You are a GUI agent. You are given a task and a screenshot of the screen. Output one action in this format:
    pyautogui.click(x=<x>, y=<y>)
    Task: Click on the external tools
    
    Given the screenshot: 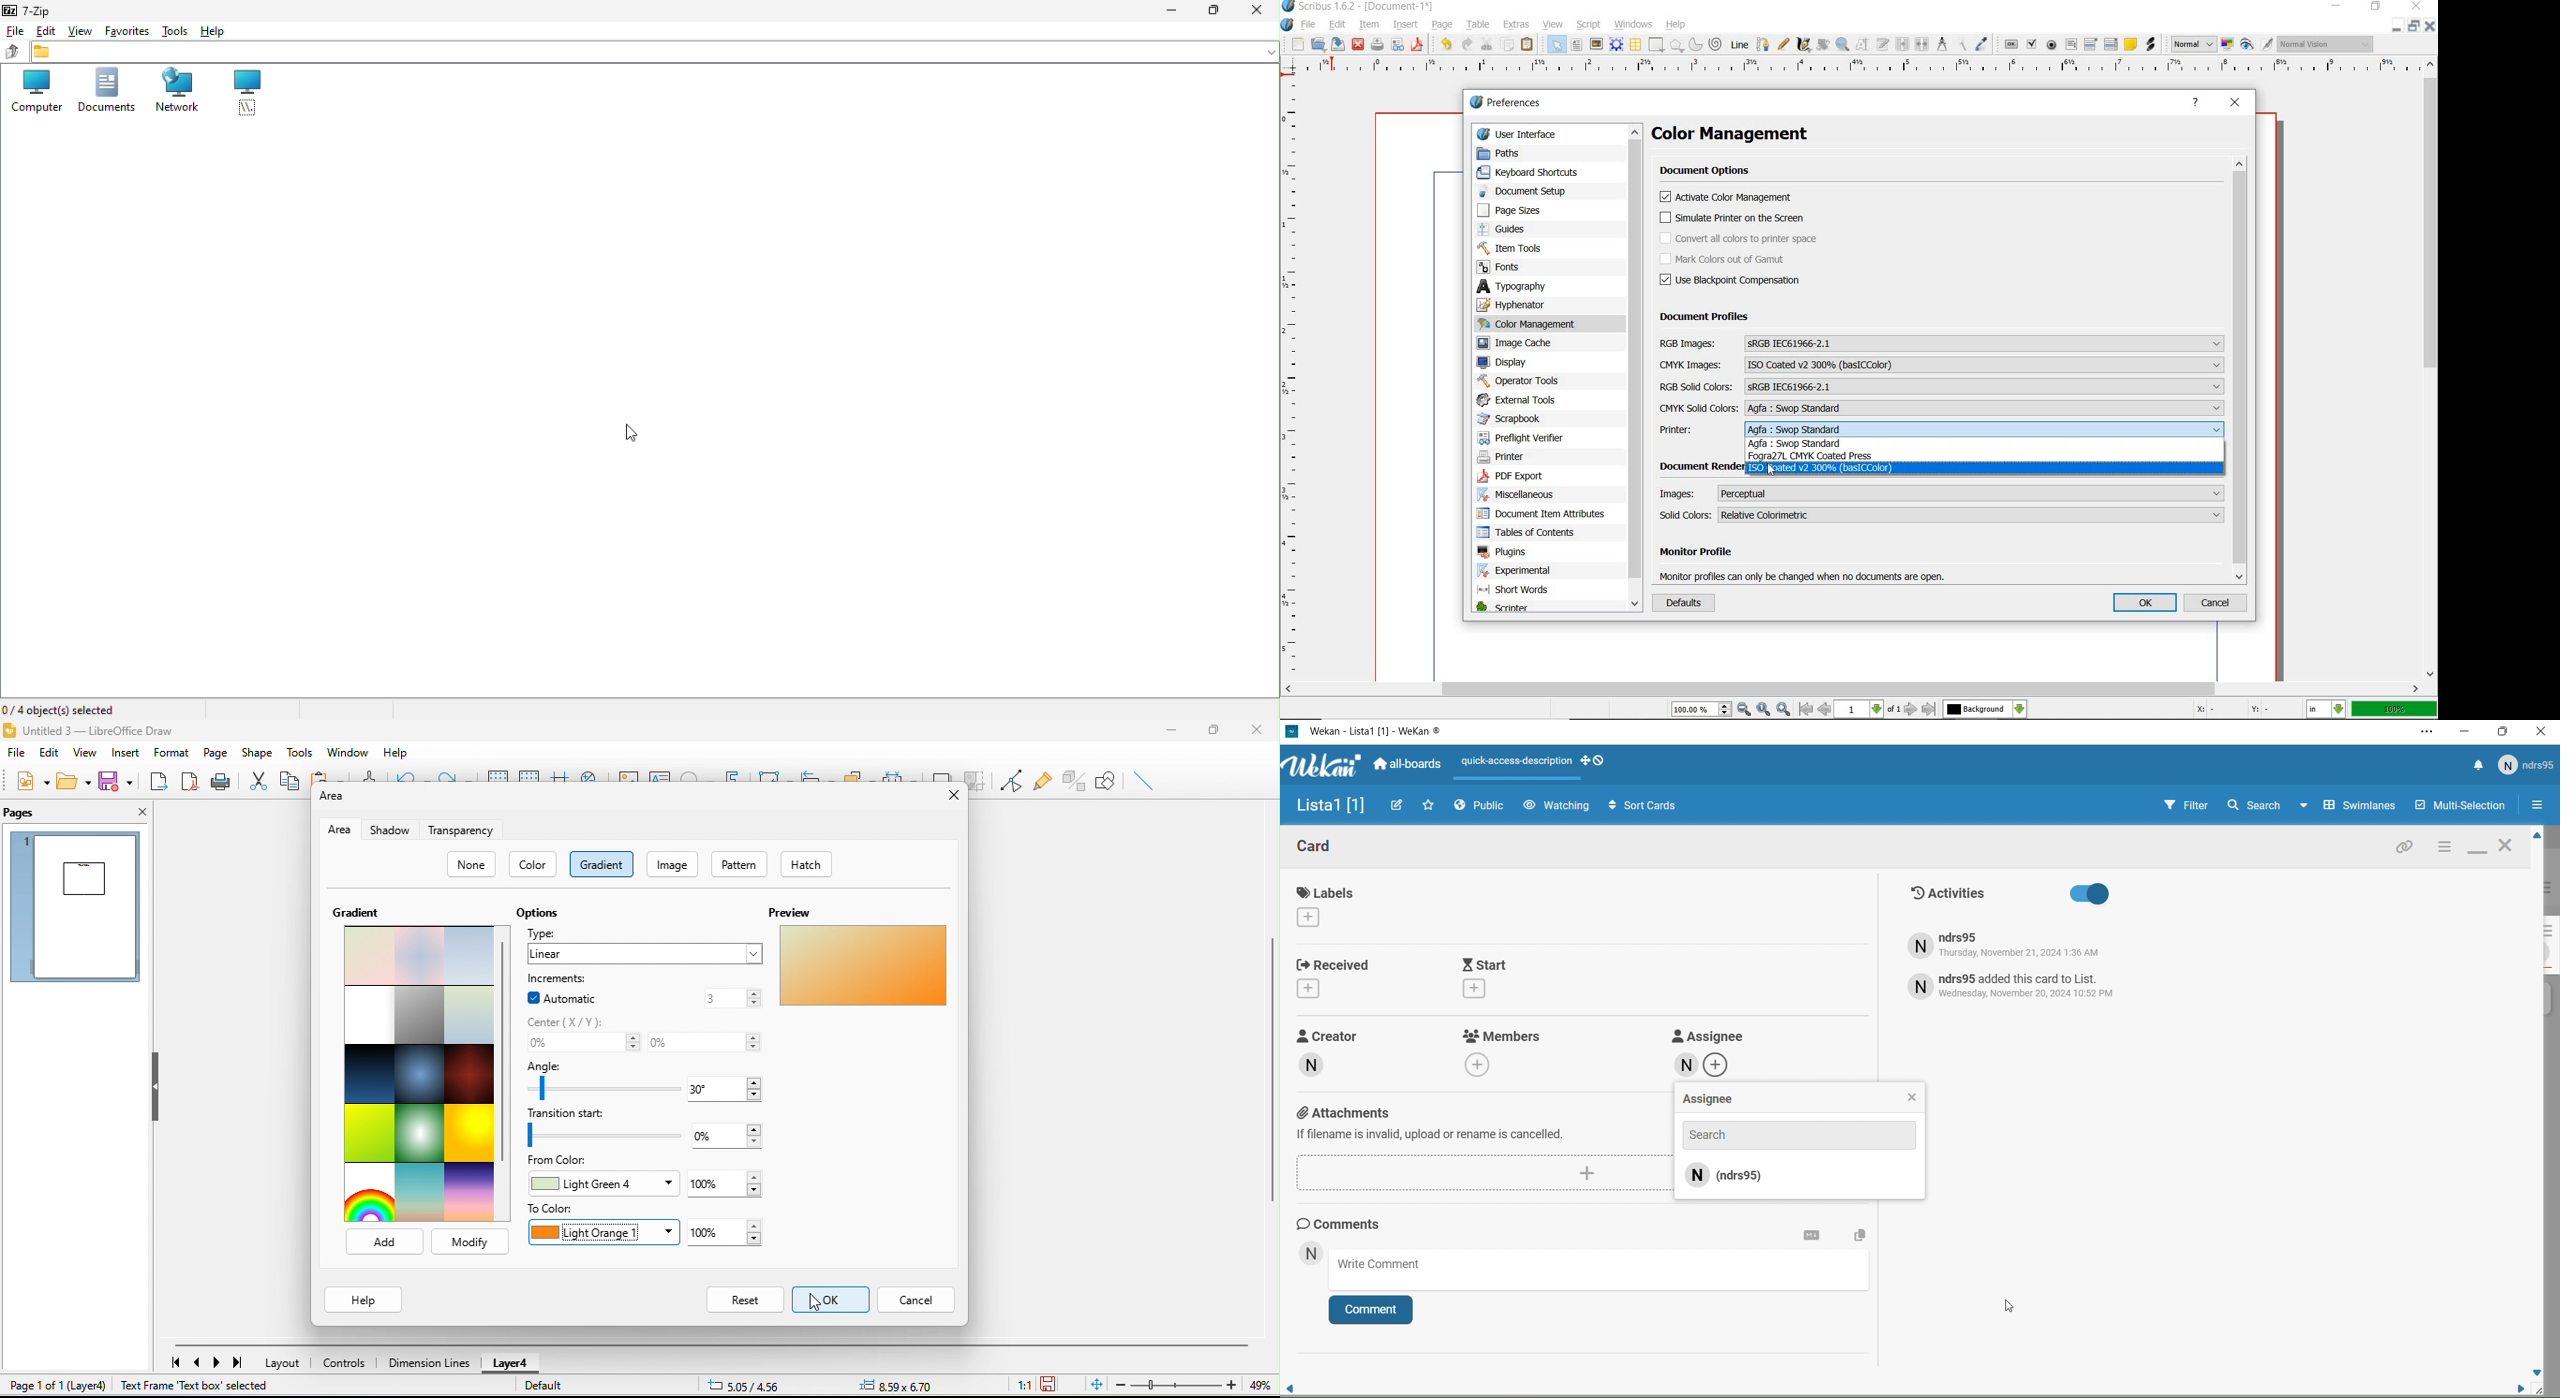 What is the action you would take?
    pyautogui.click(x=1521, y=400)
    